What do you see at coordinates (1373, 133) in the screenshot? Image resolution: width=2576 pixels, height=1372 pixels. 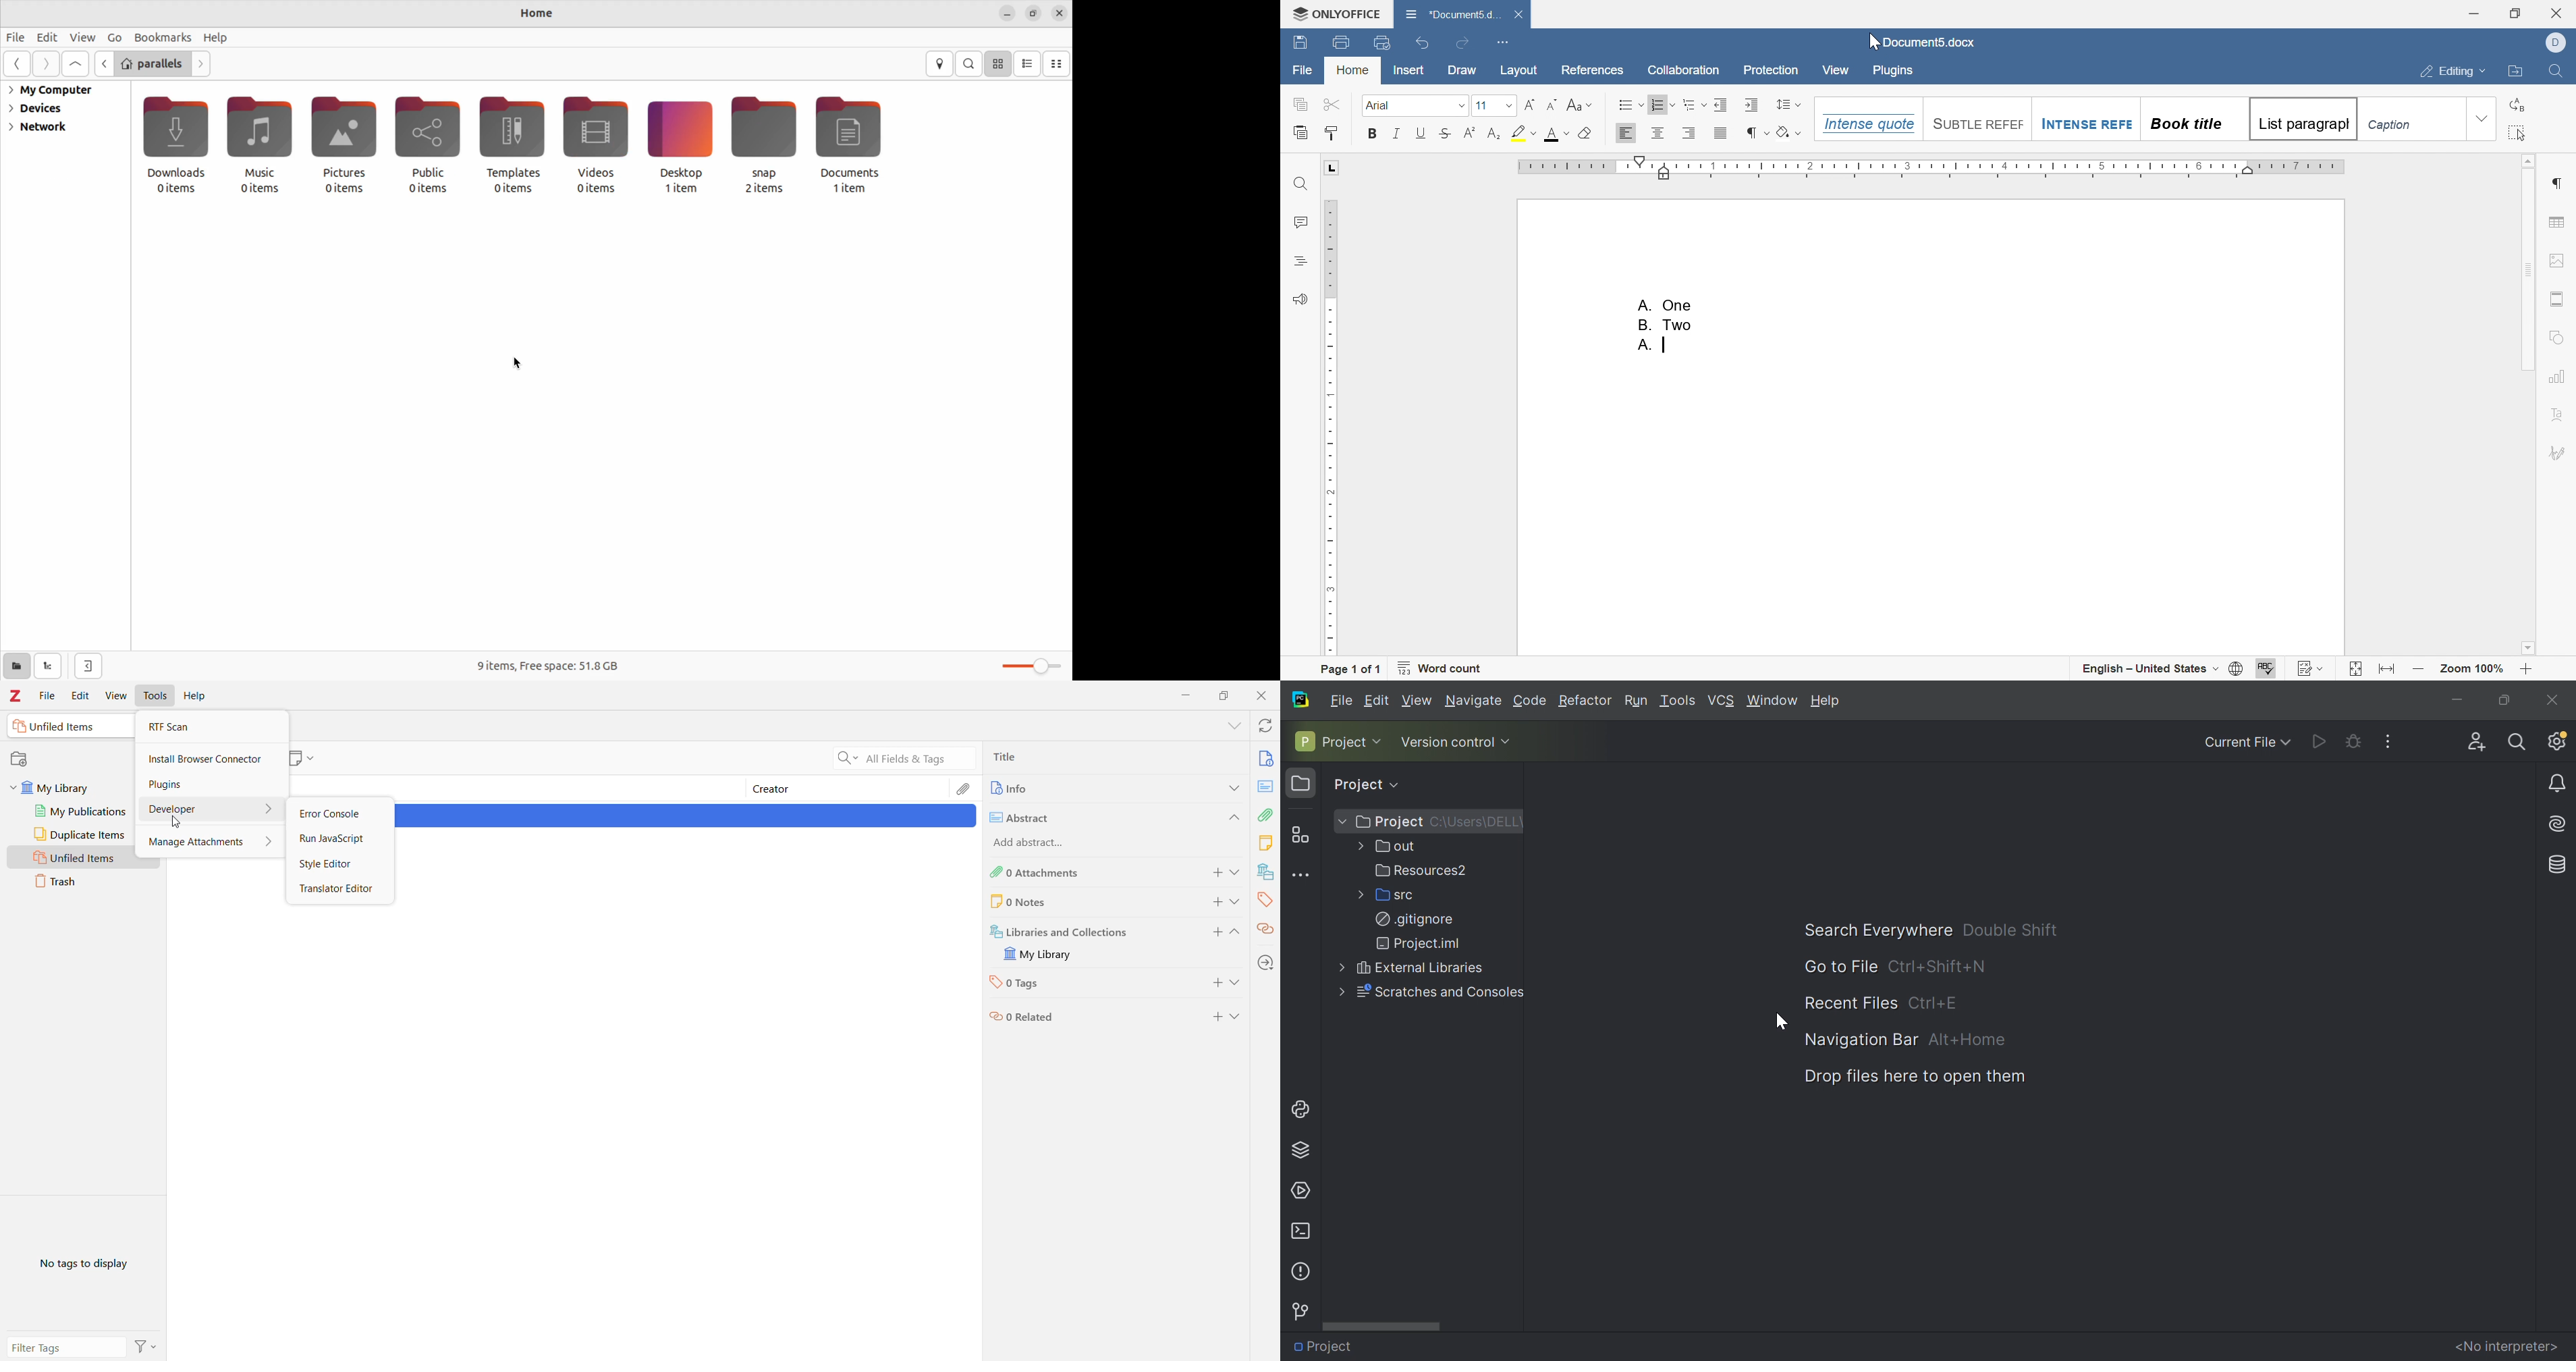 I see `Bold` at bounding box center [1373, 133].